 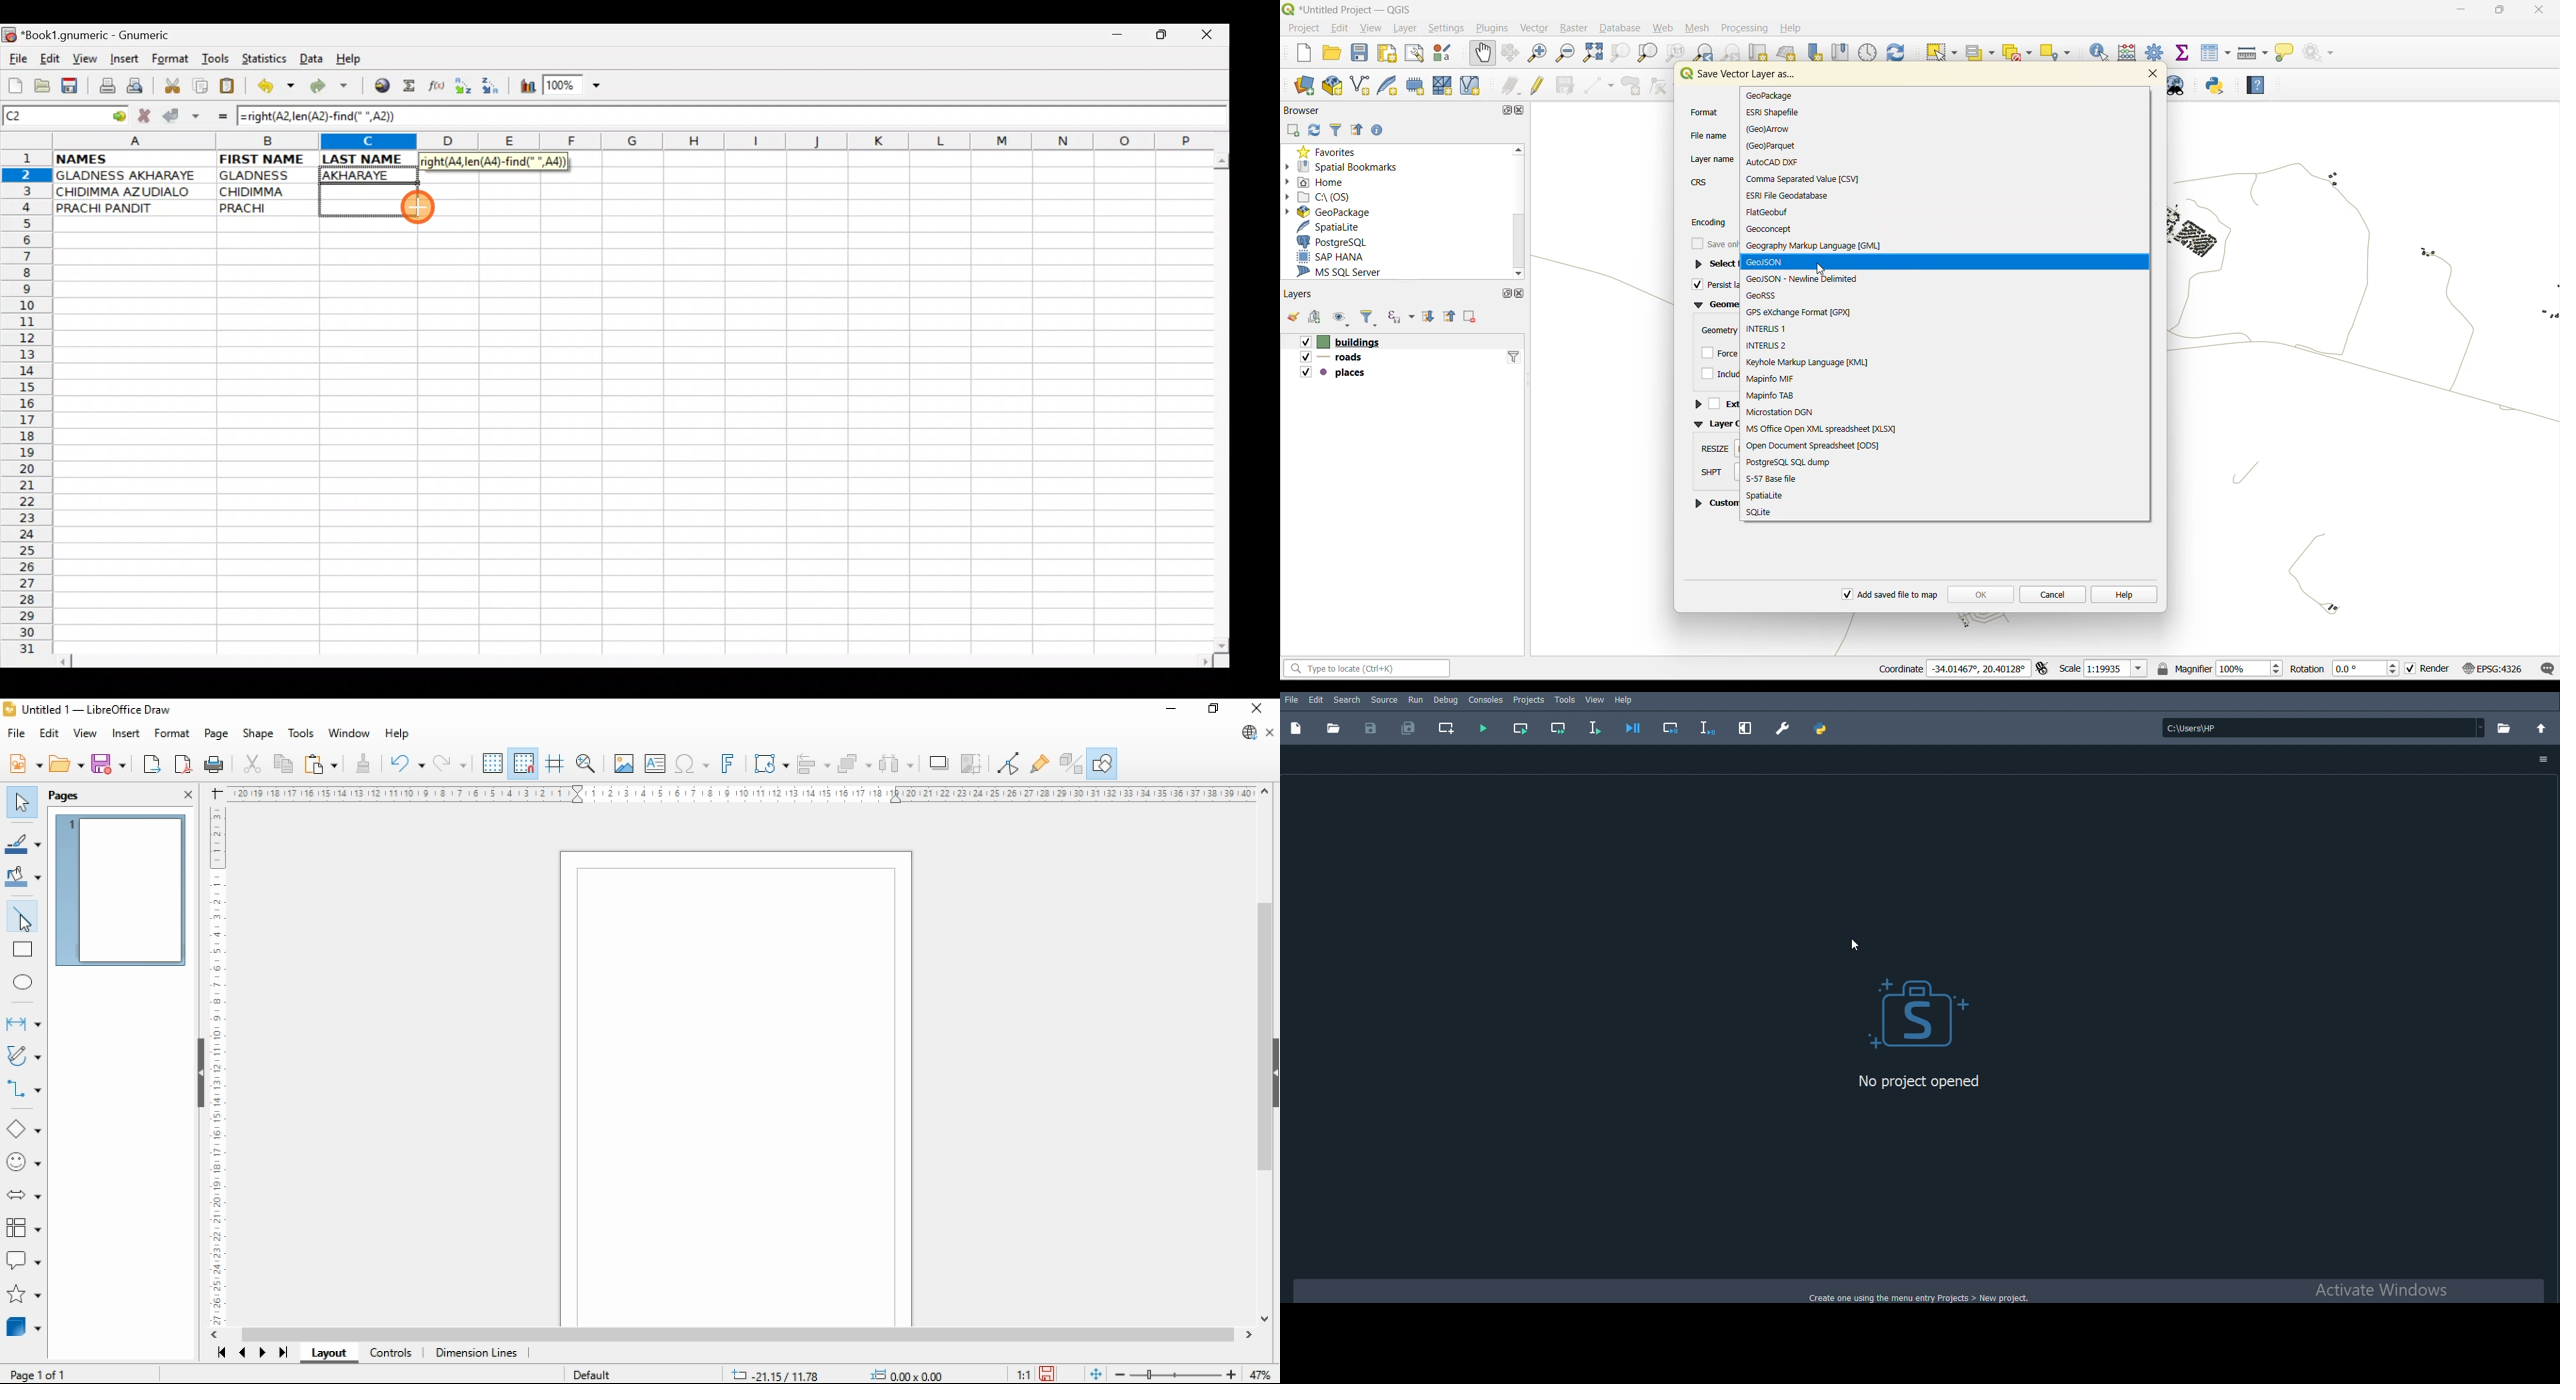 What do you see at coordinates (1770, 96) in the screenshot?
I see `geopackage` at bounding box center [1770, 96].